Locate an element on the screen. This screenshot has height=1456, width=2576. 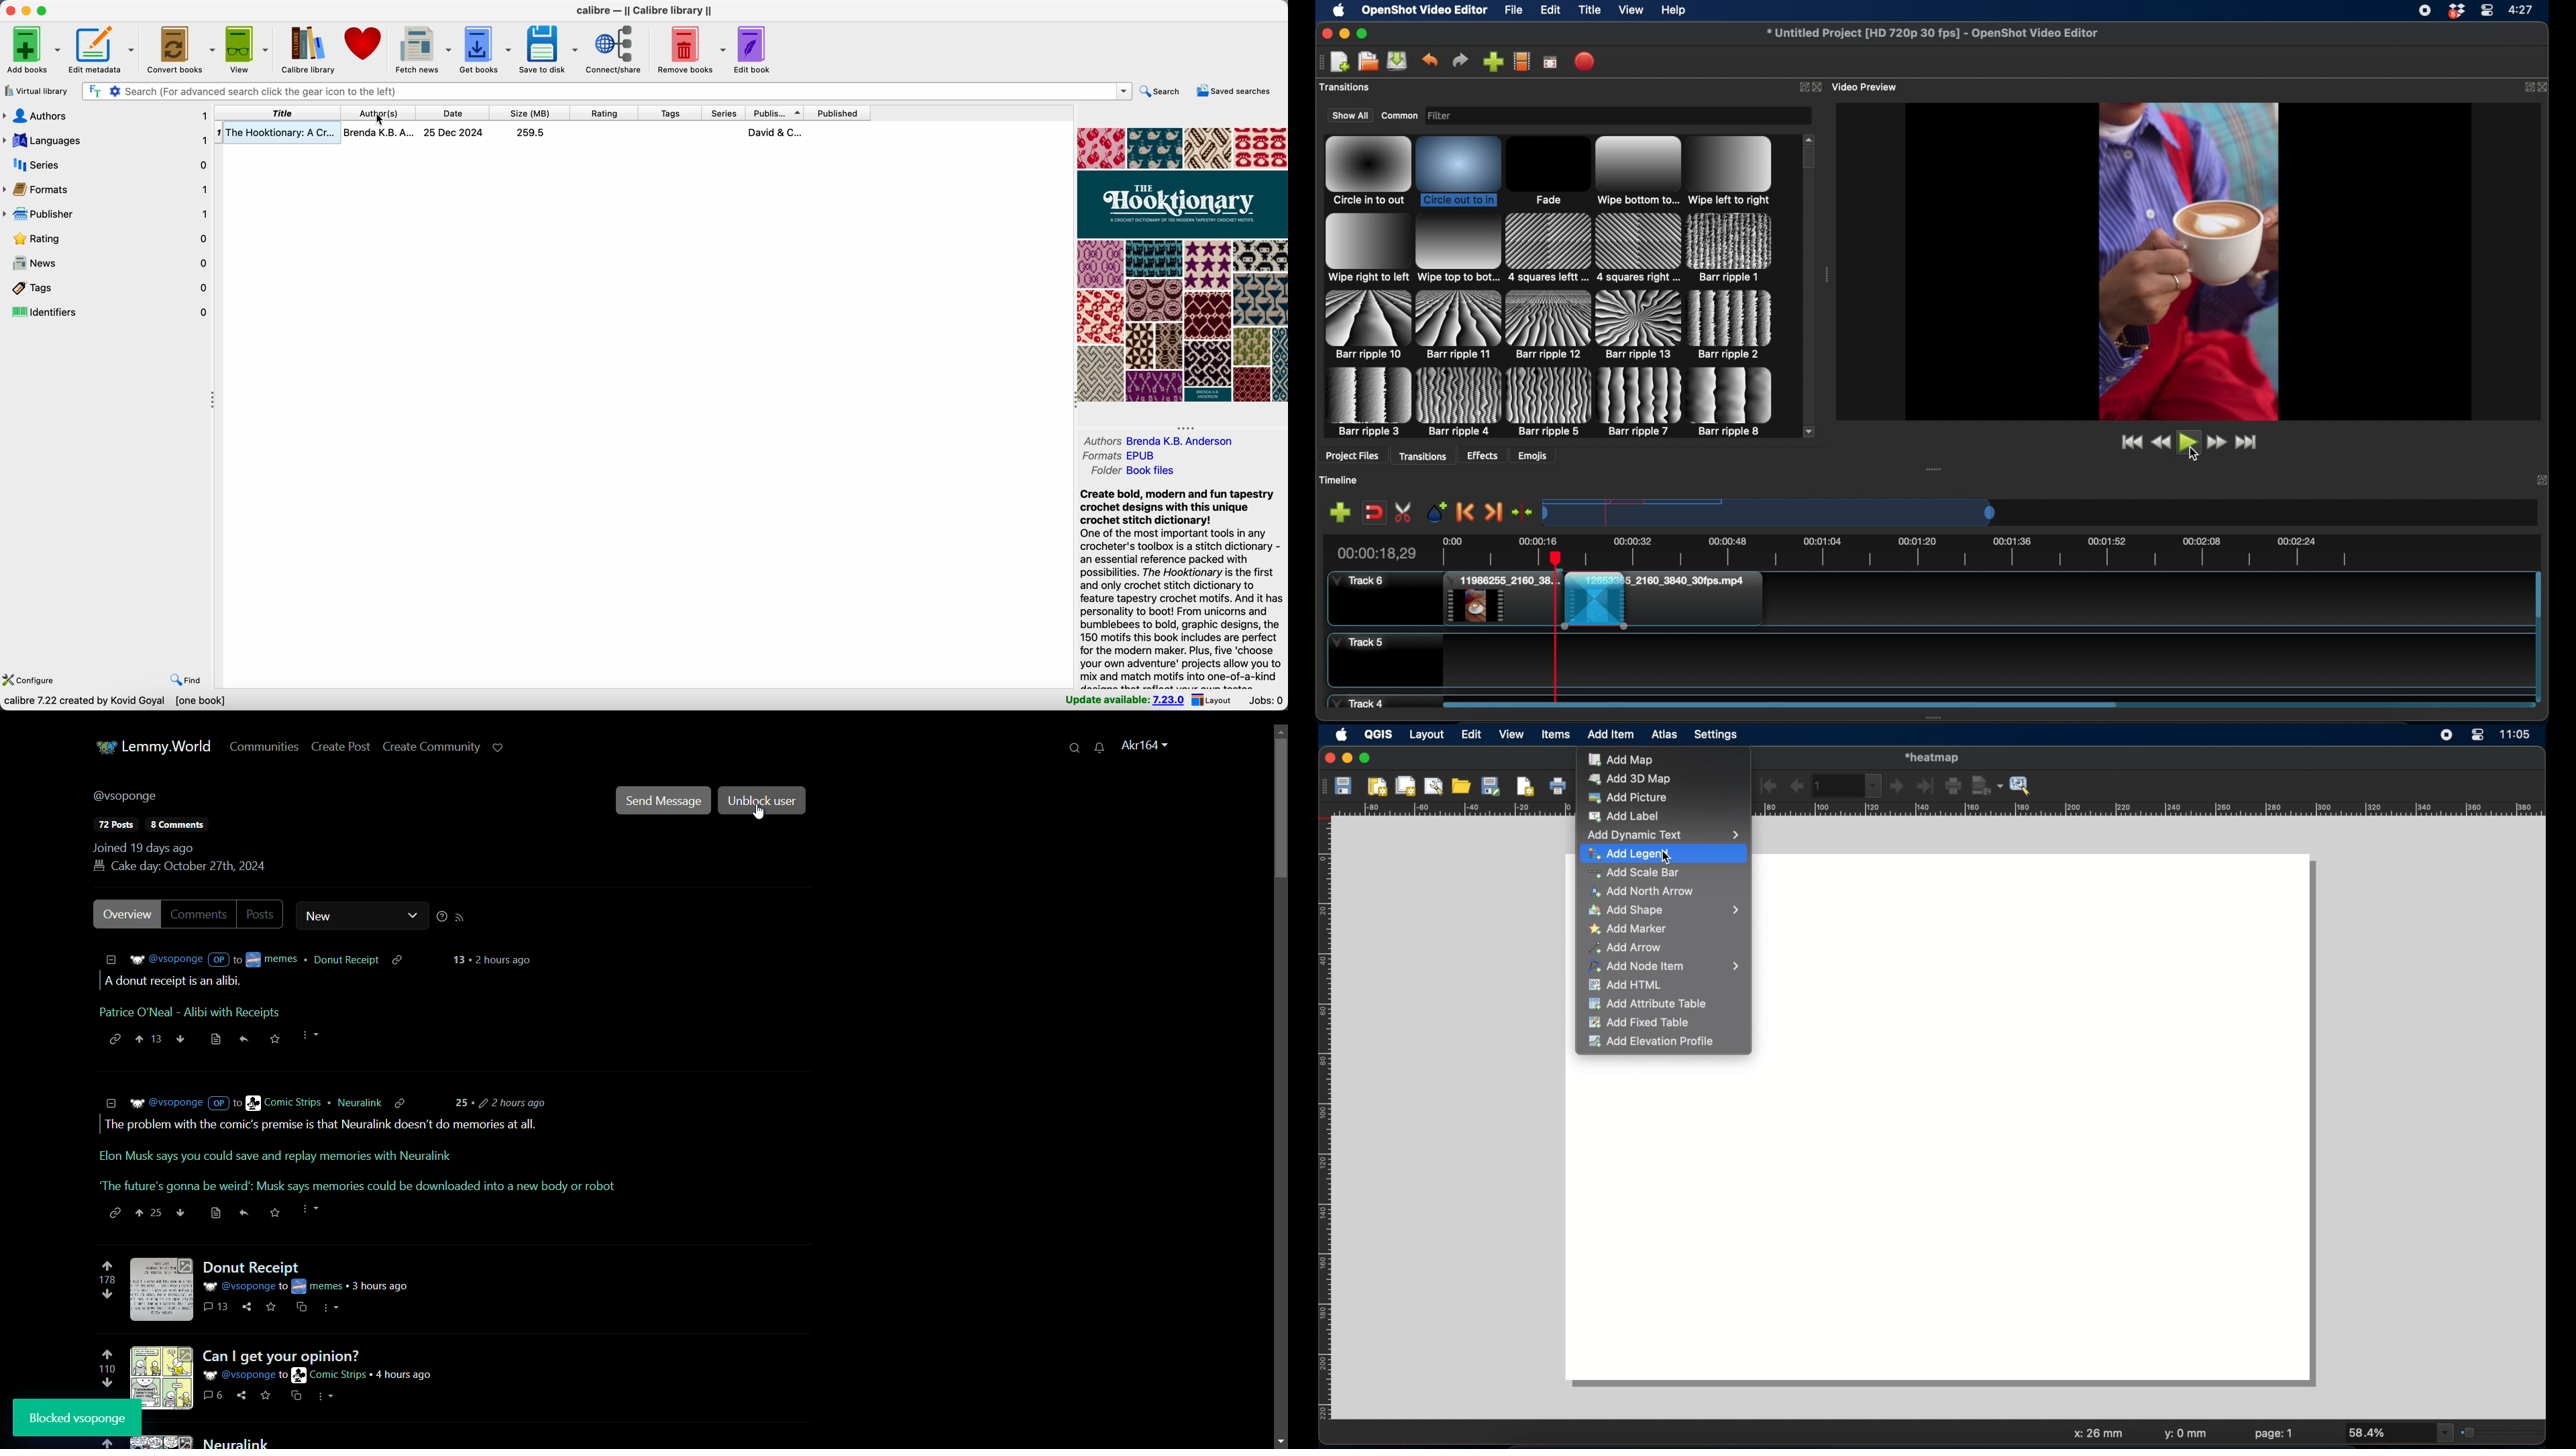
share is located at coordinates (241, 1394).